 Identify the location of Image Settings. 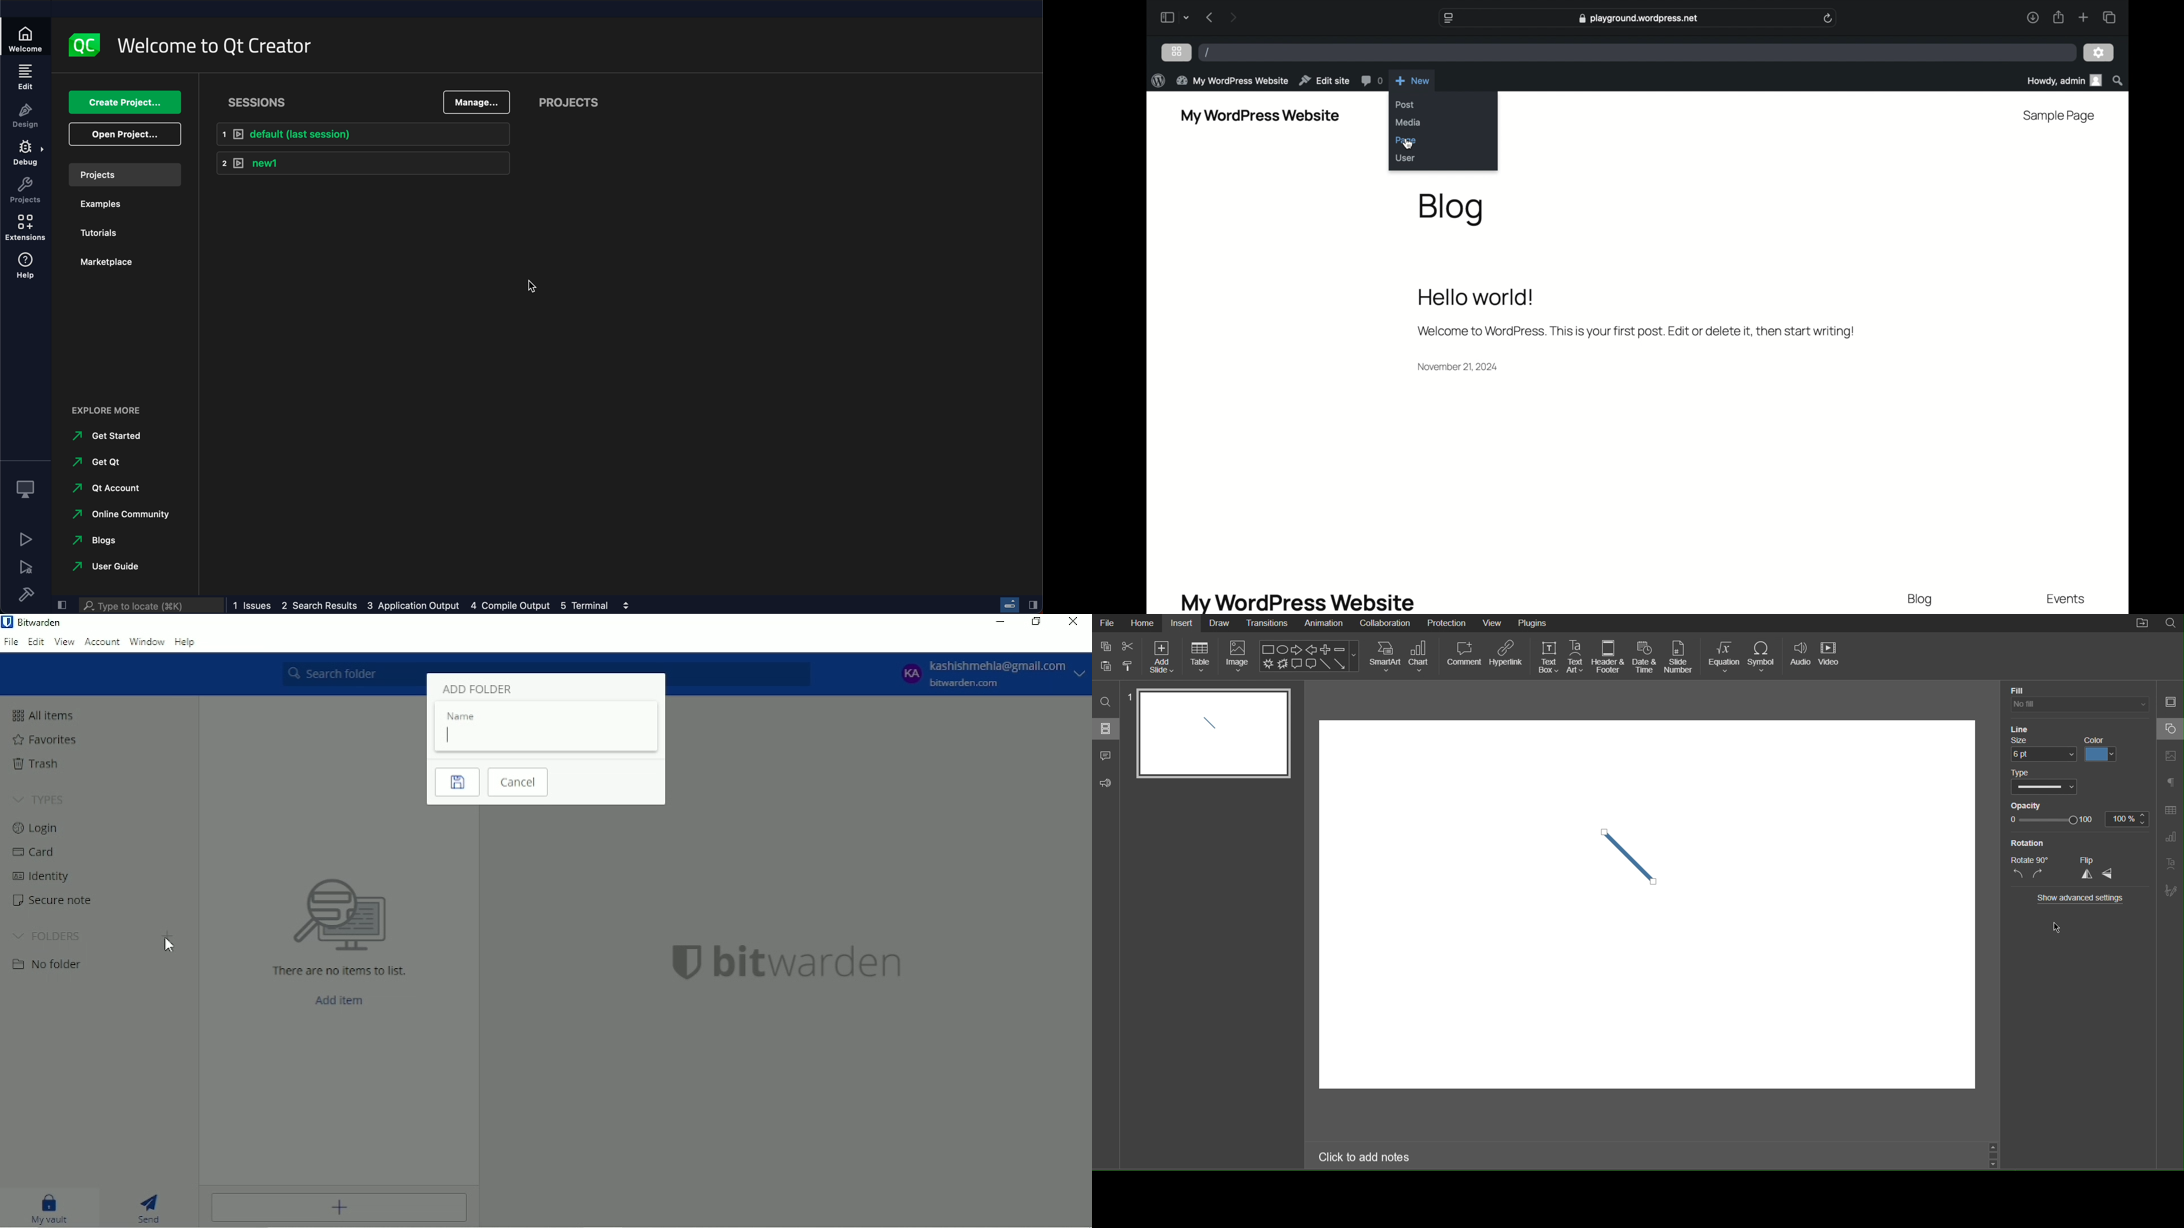
(2170, 757).